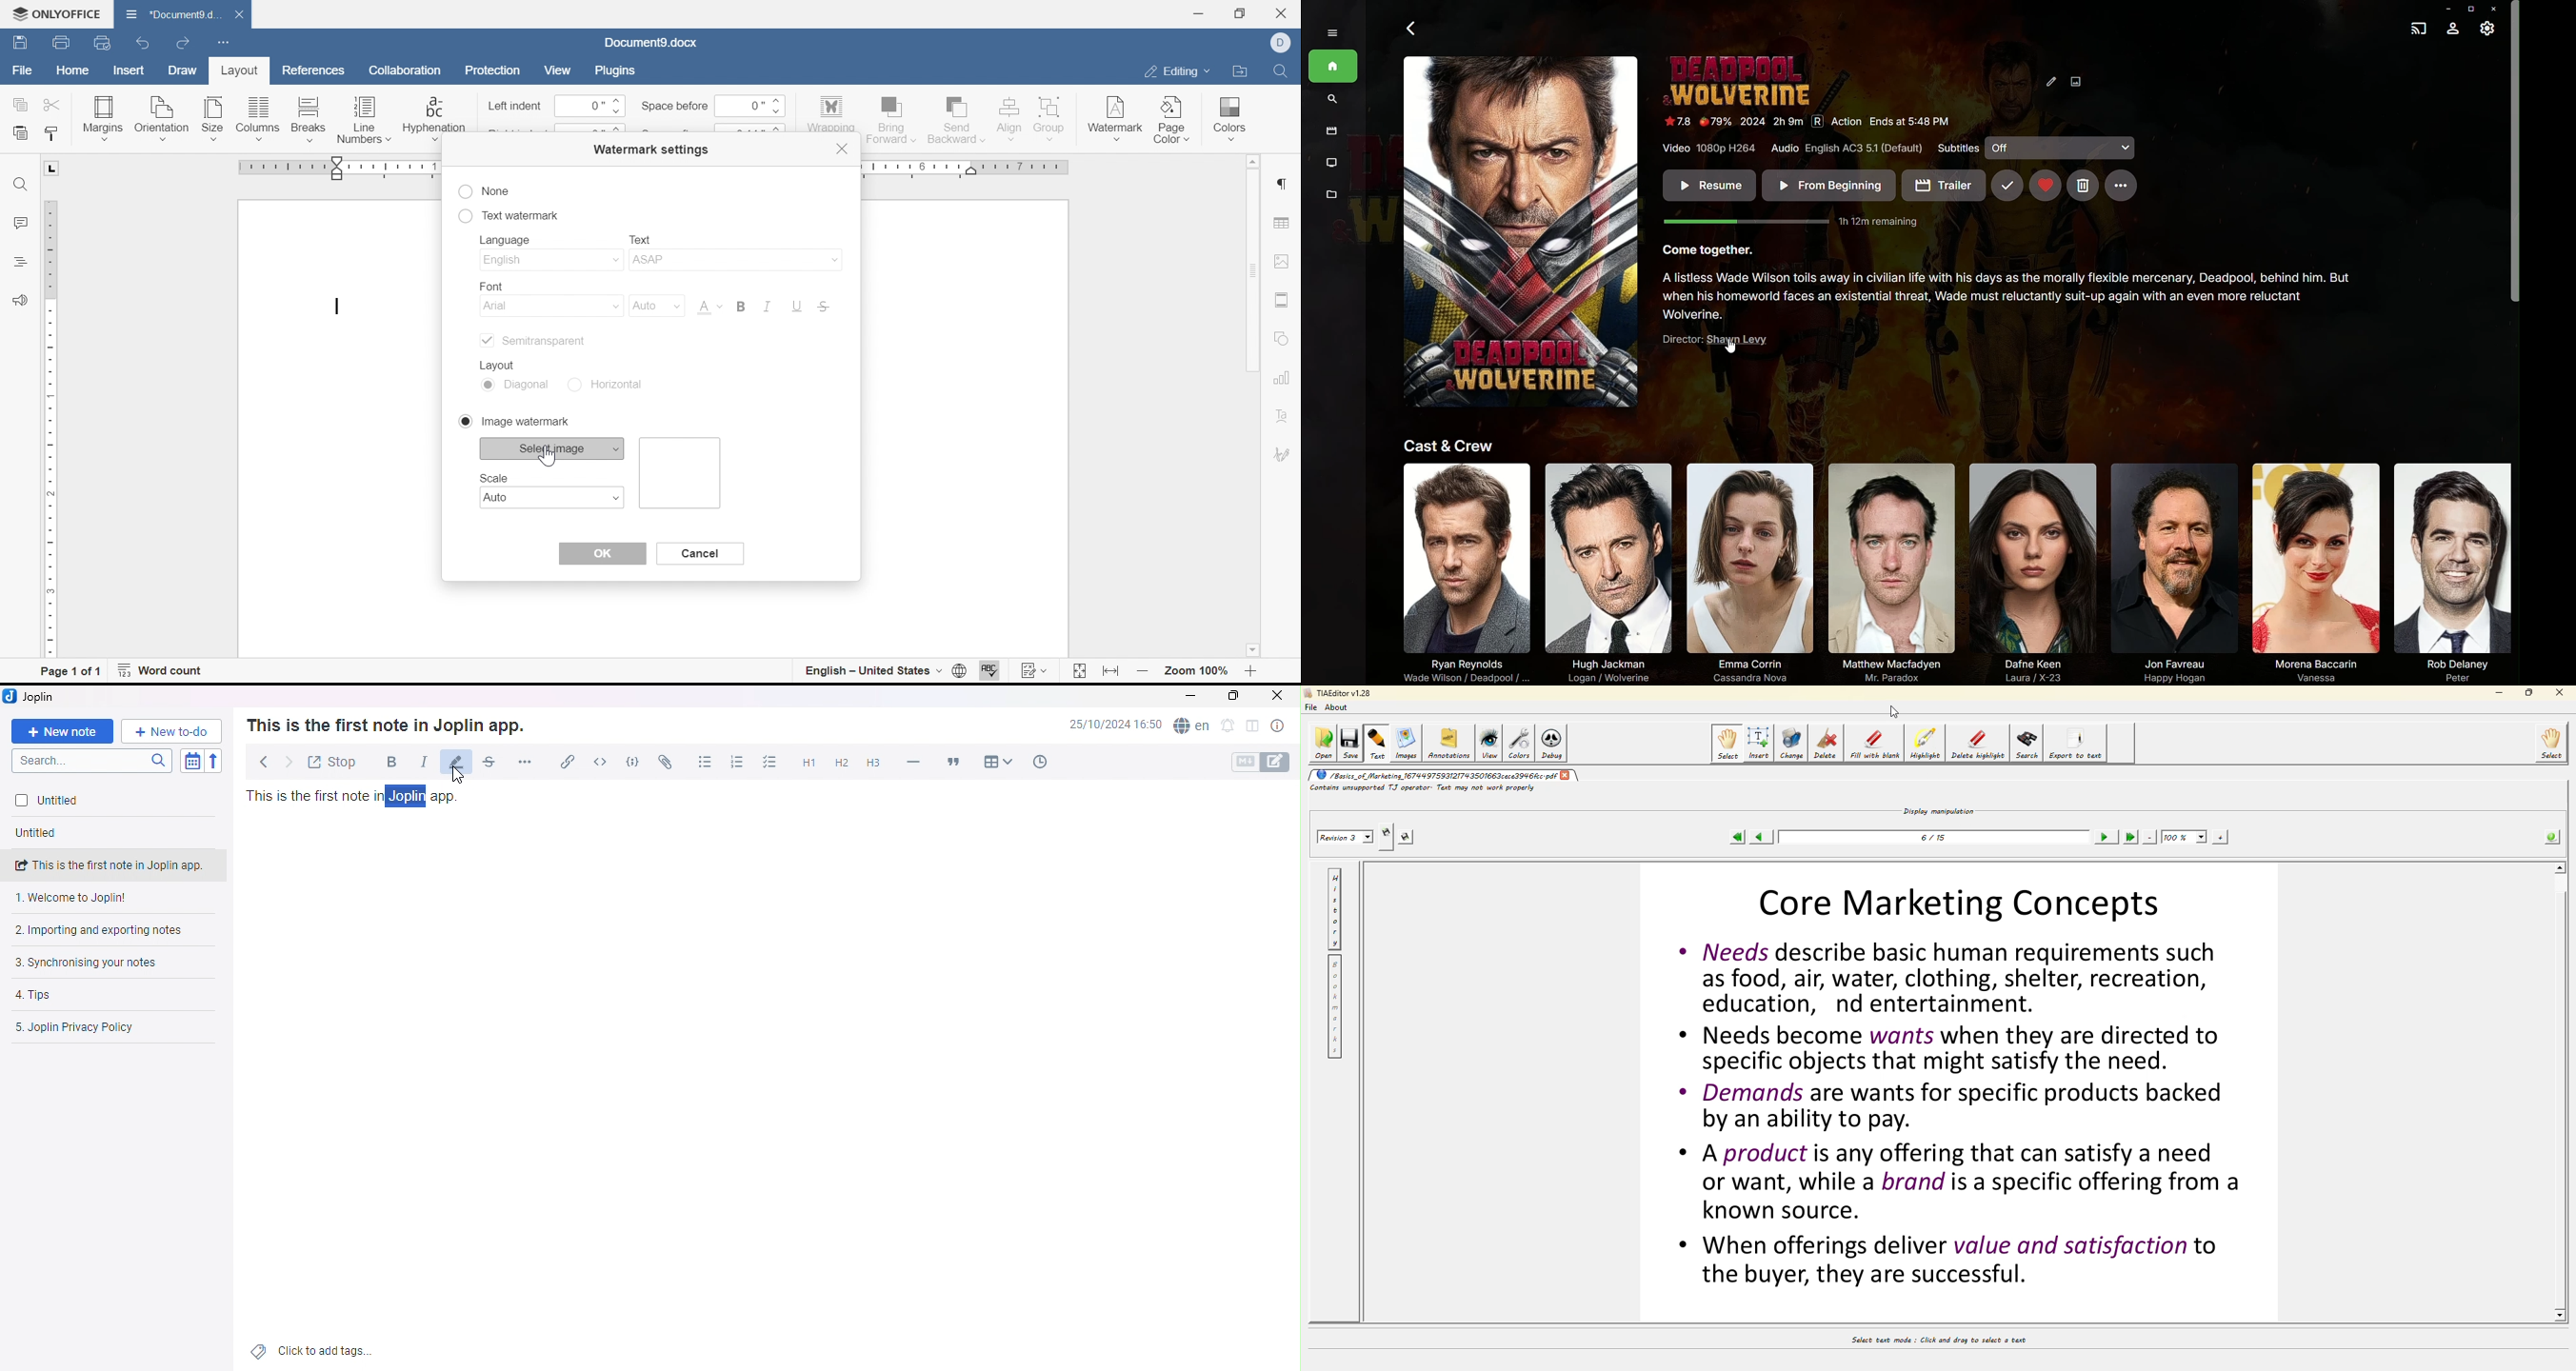 This screenshot has width=2576, height=1372. What do you see at coordinates (409, 796) in the screenshot?
I see `Highlighted text` at bounding box center [409, 796].